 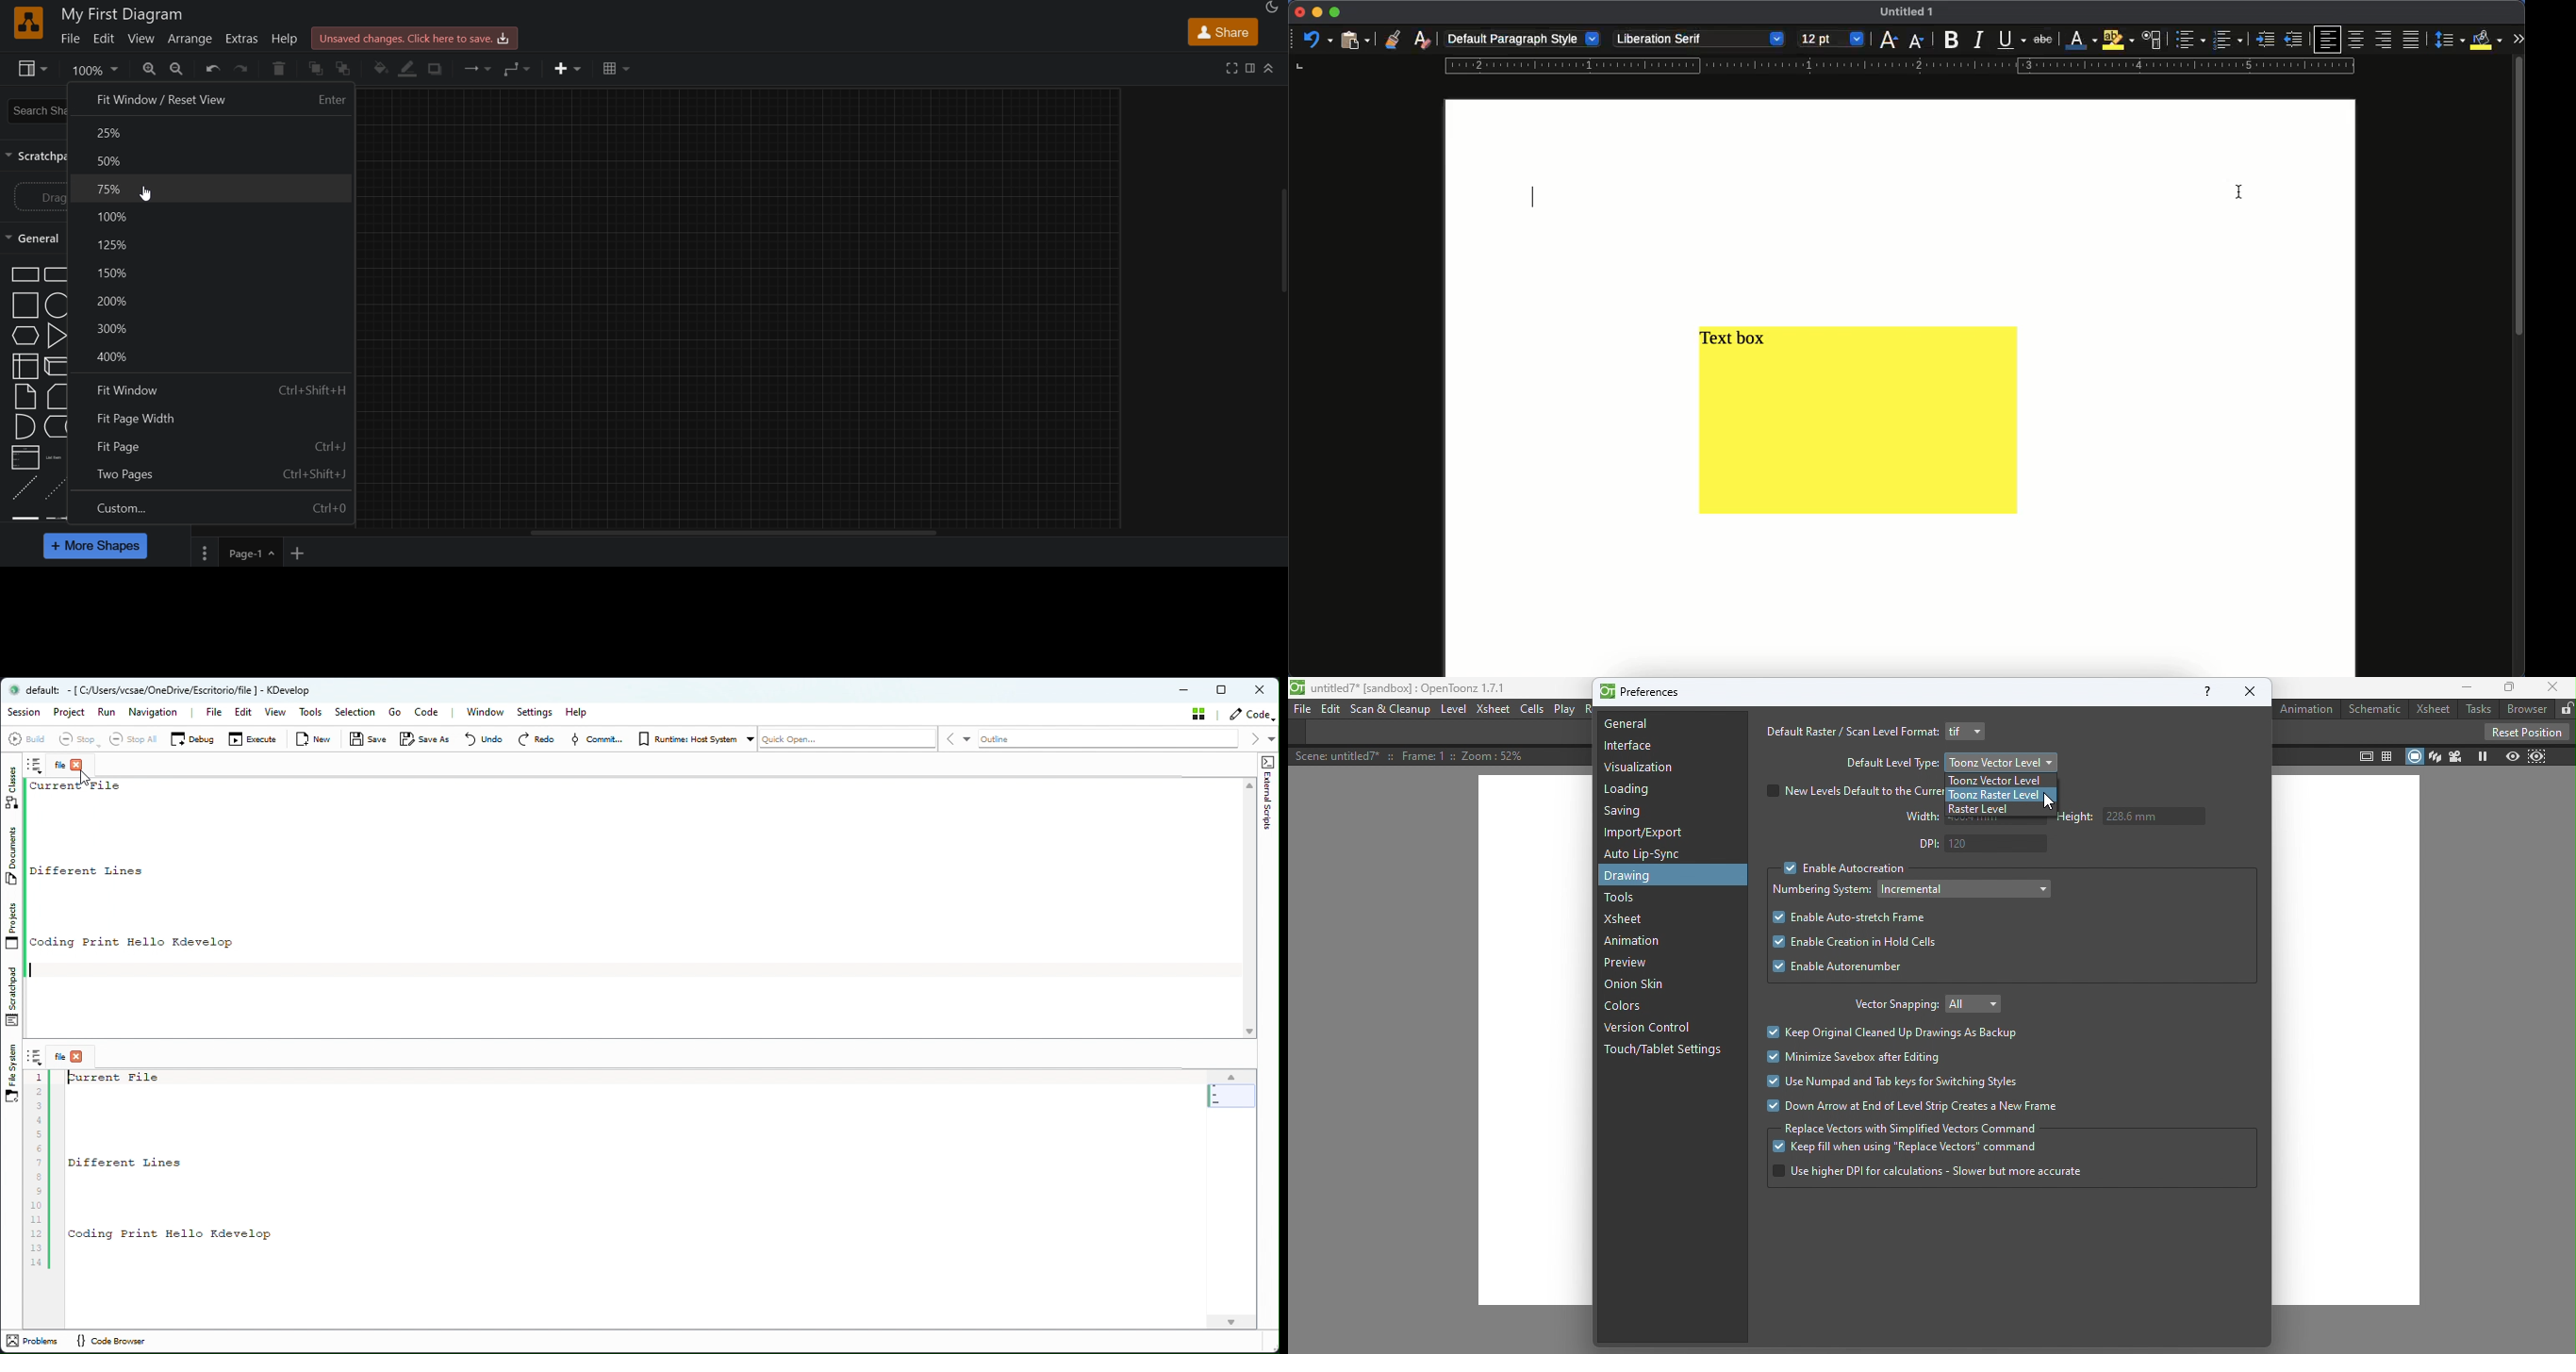 What do you see at coordinates (1844, 869) in the screenshot?
I see `Enable Autocreation` at bounding box center [1844, 869].